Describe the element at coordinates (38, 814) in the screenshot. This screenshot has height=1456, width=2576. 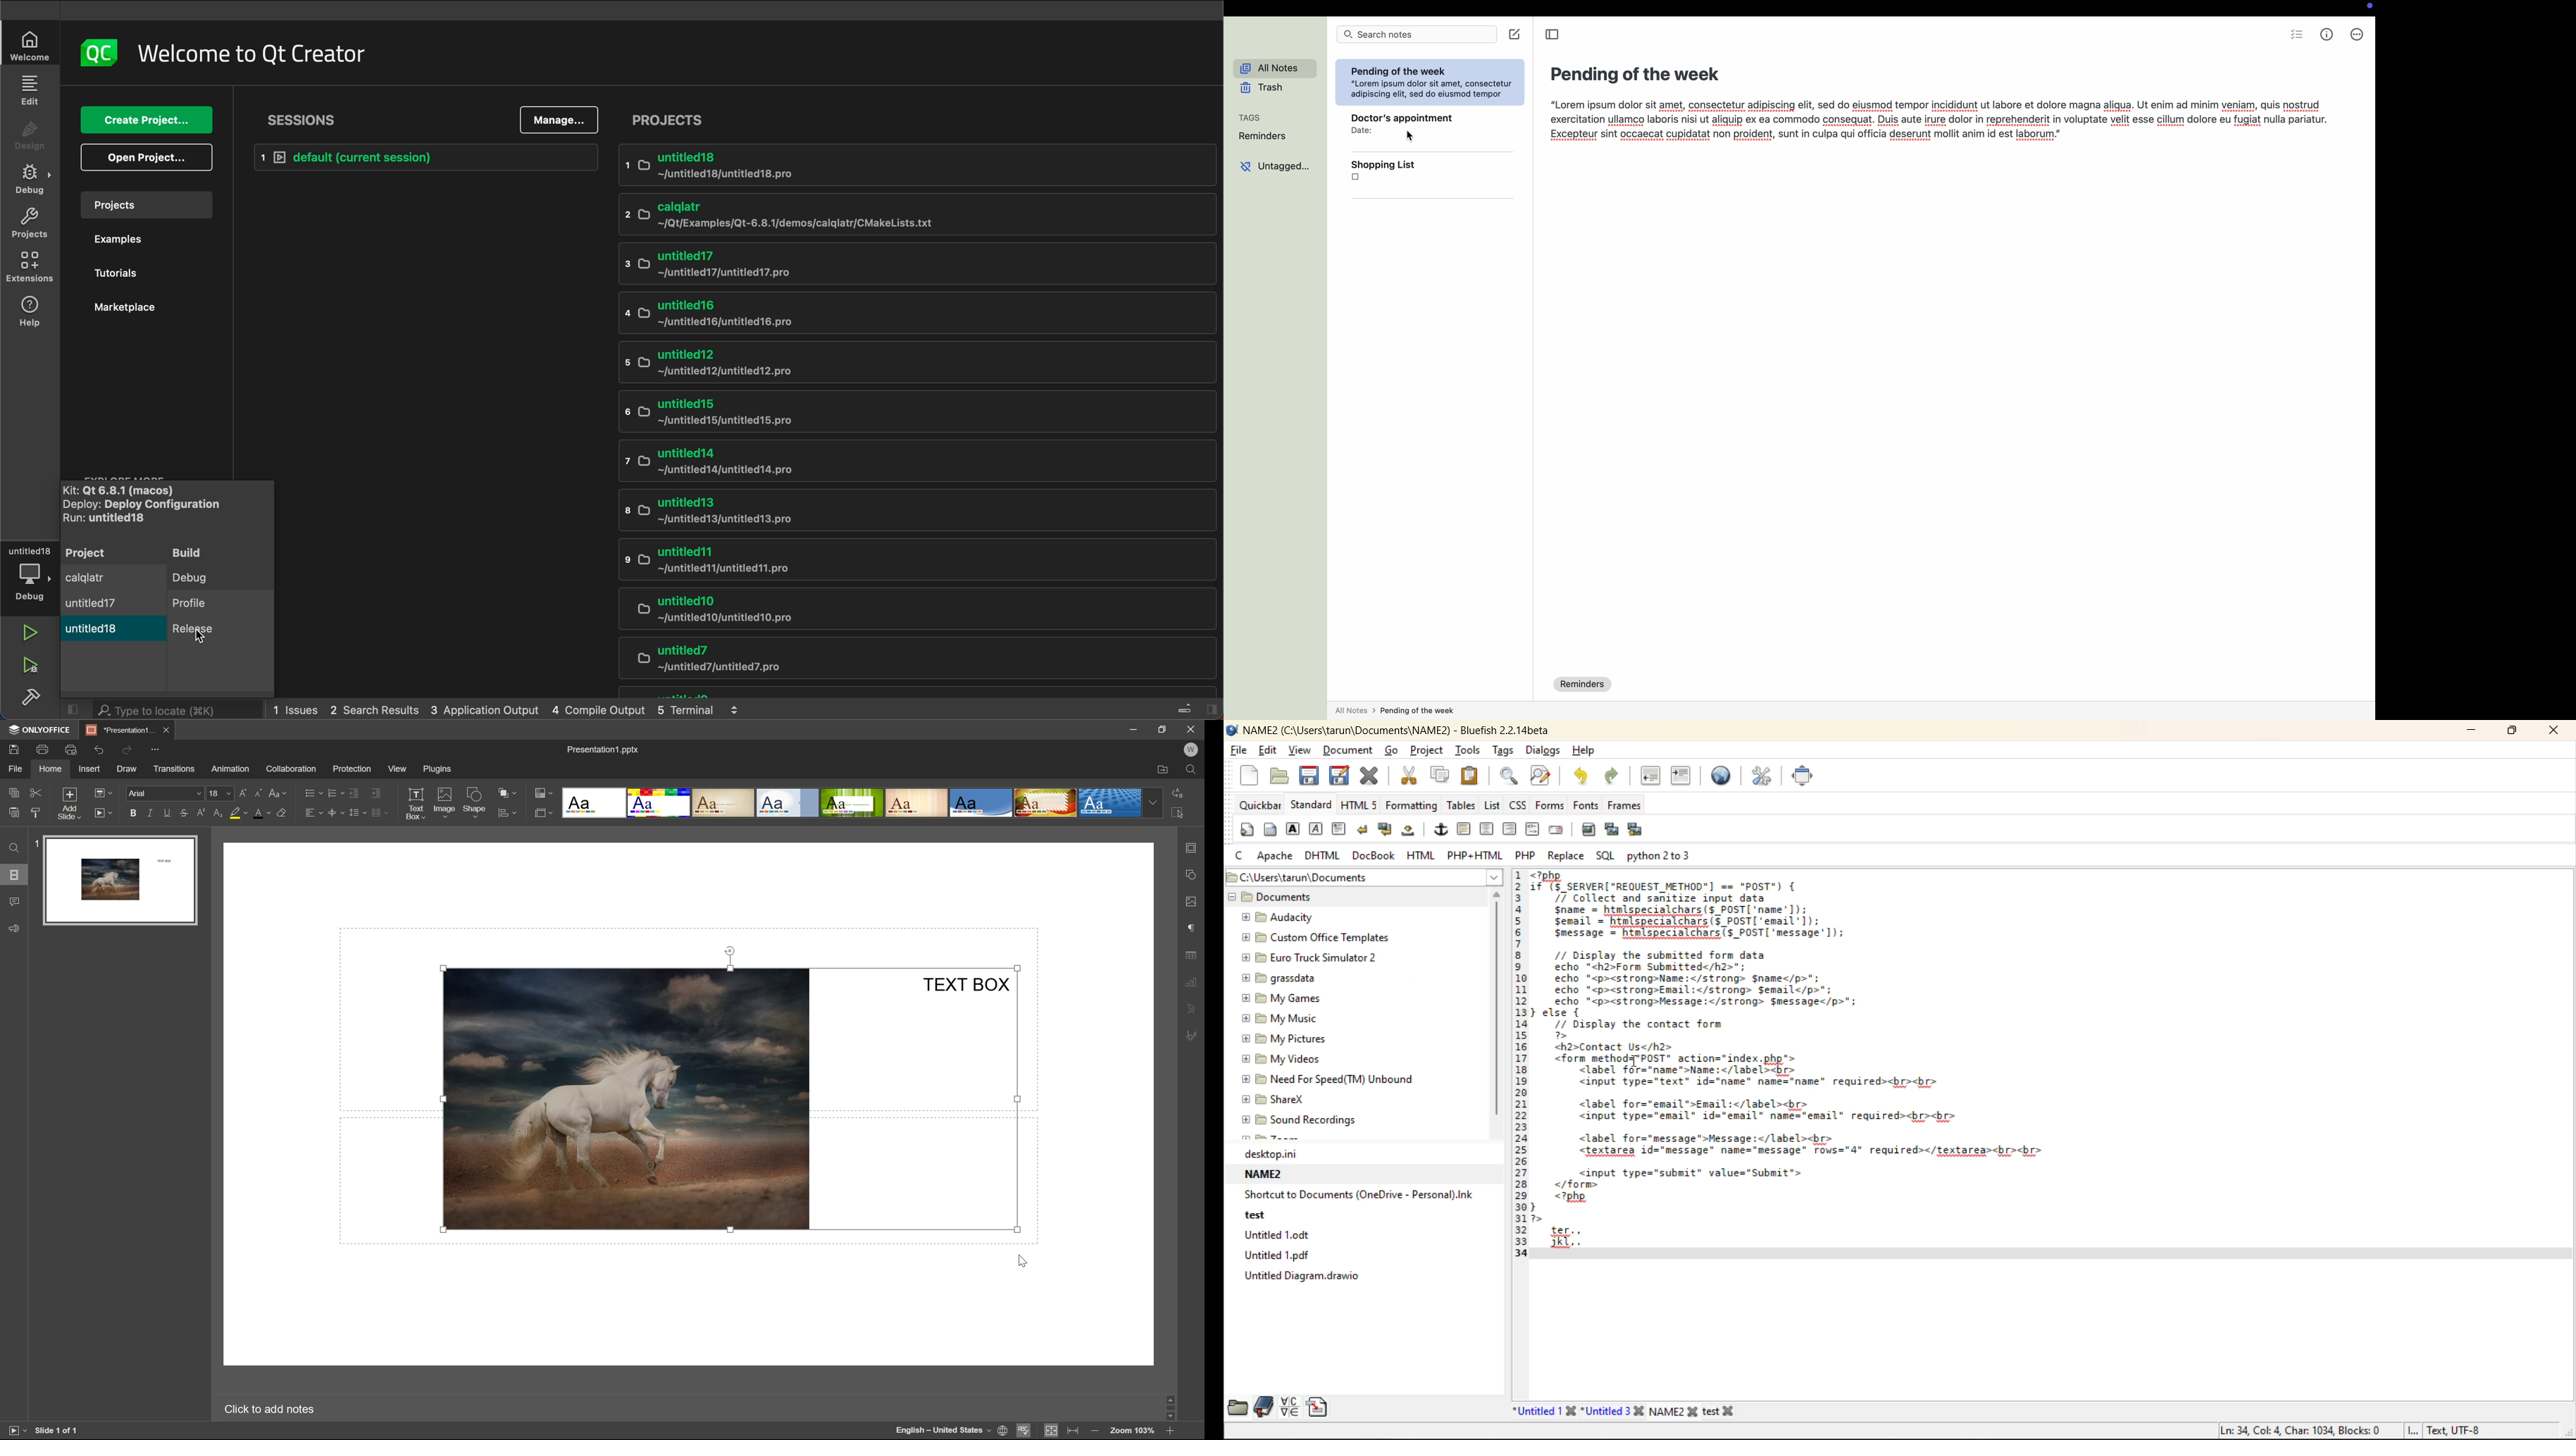
I see `clear style` at that location.